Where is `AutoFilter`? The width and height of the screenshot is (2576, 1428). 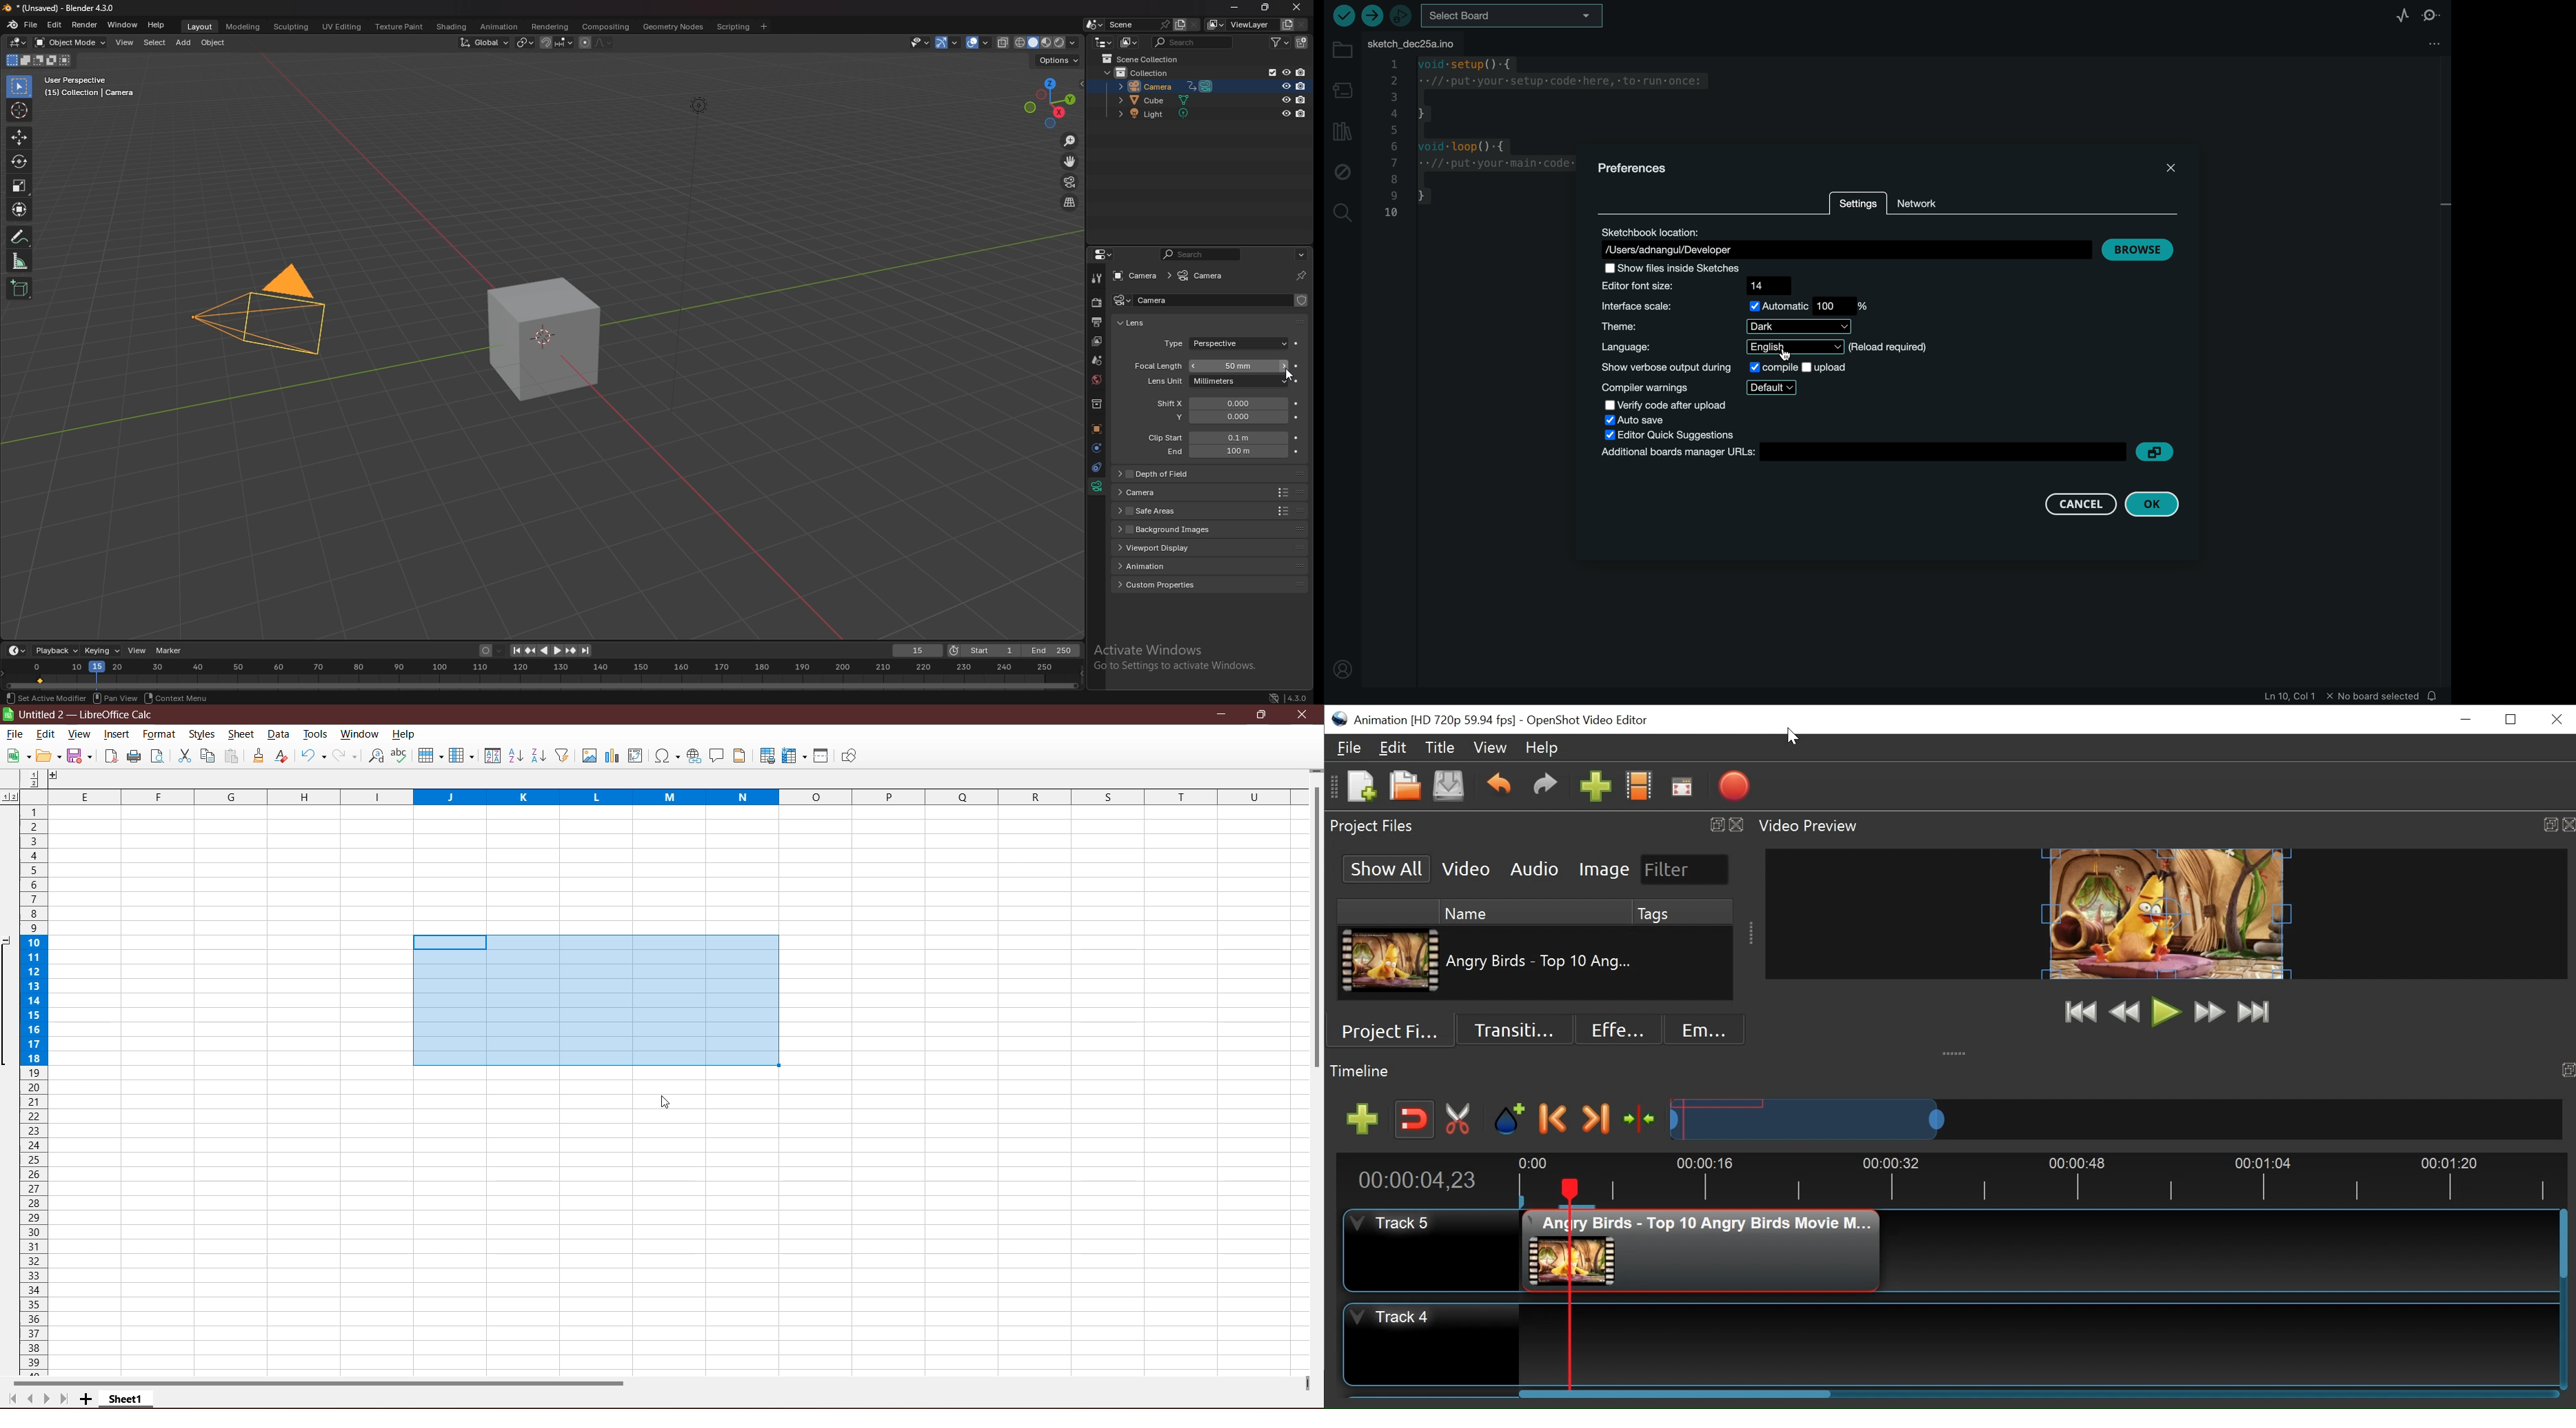
AutoFilter is located at coordinates (563, 756).